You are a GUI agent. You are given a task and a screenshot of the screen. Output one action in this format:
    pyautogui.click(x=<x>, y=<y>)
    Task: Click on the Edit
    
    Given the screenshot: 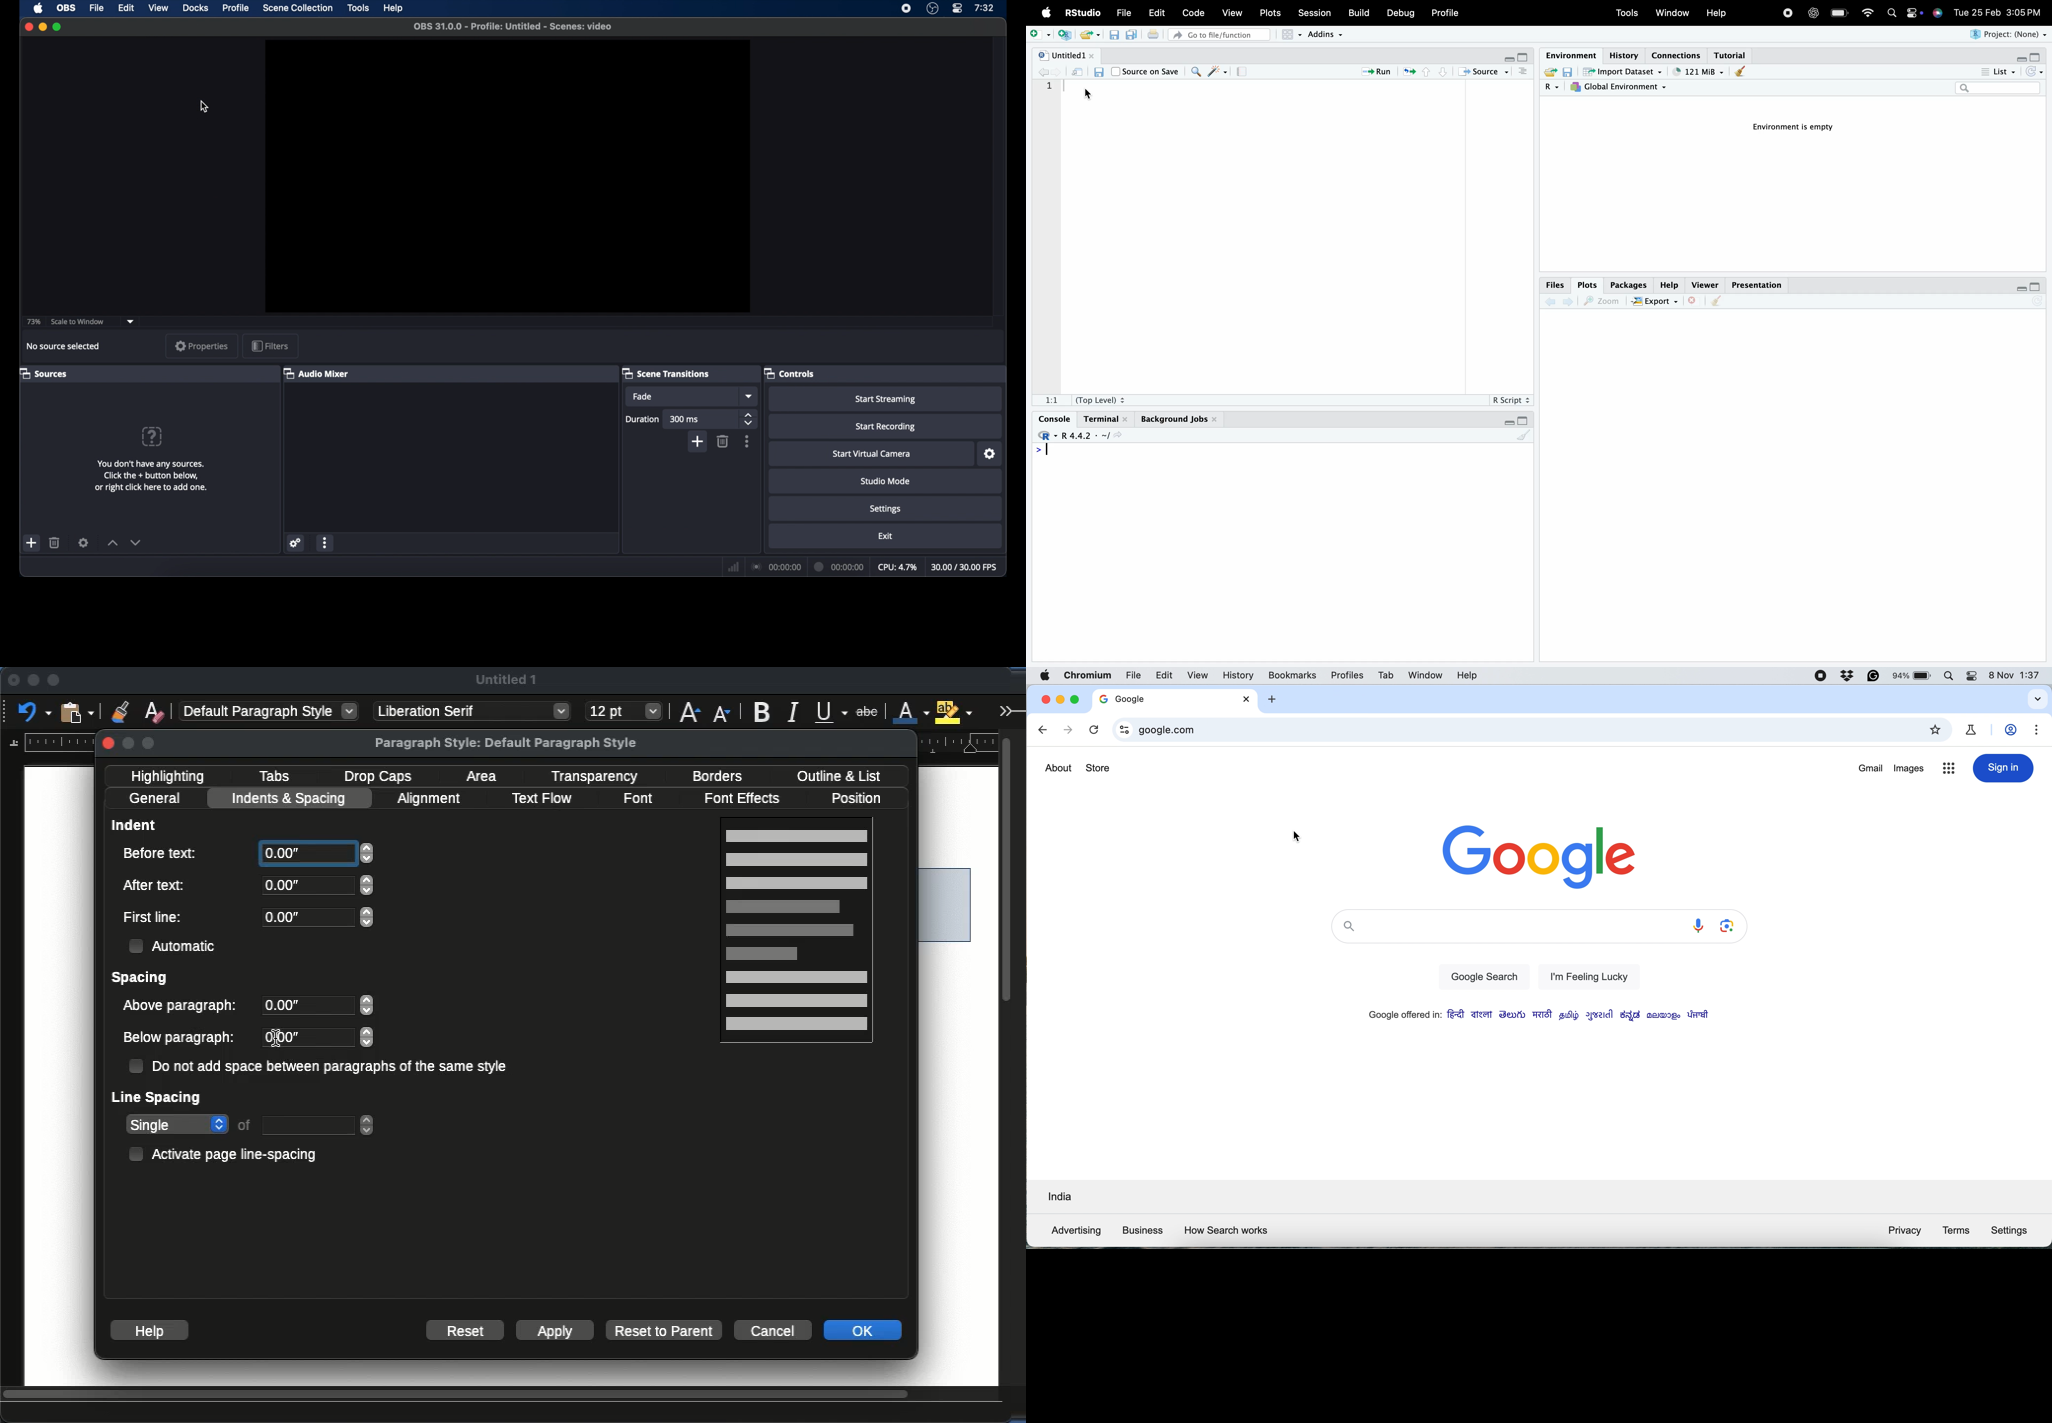 What is the action you would take?
    pyautogui.click(x=1157, y=12)
    